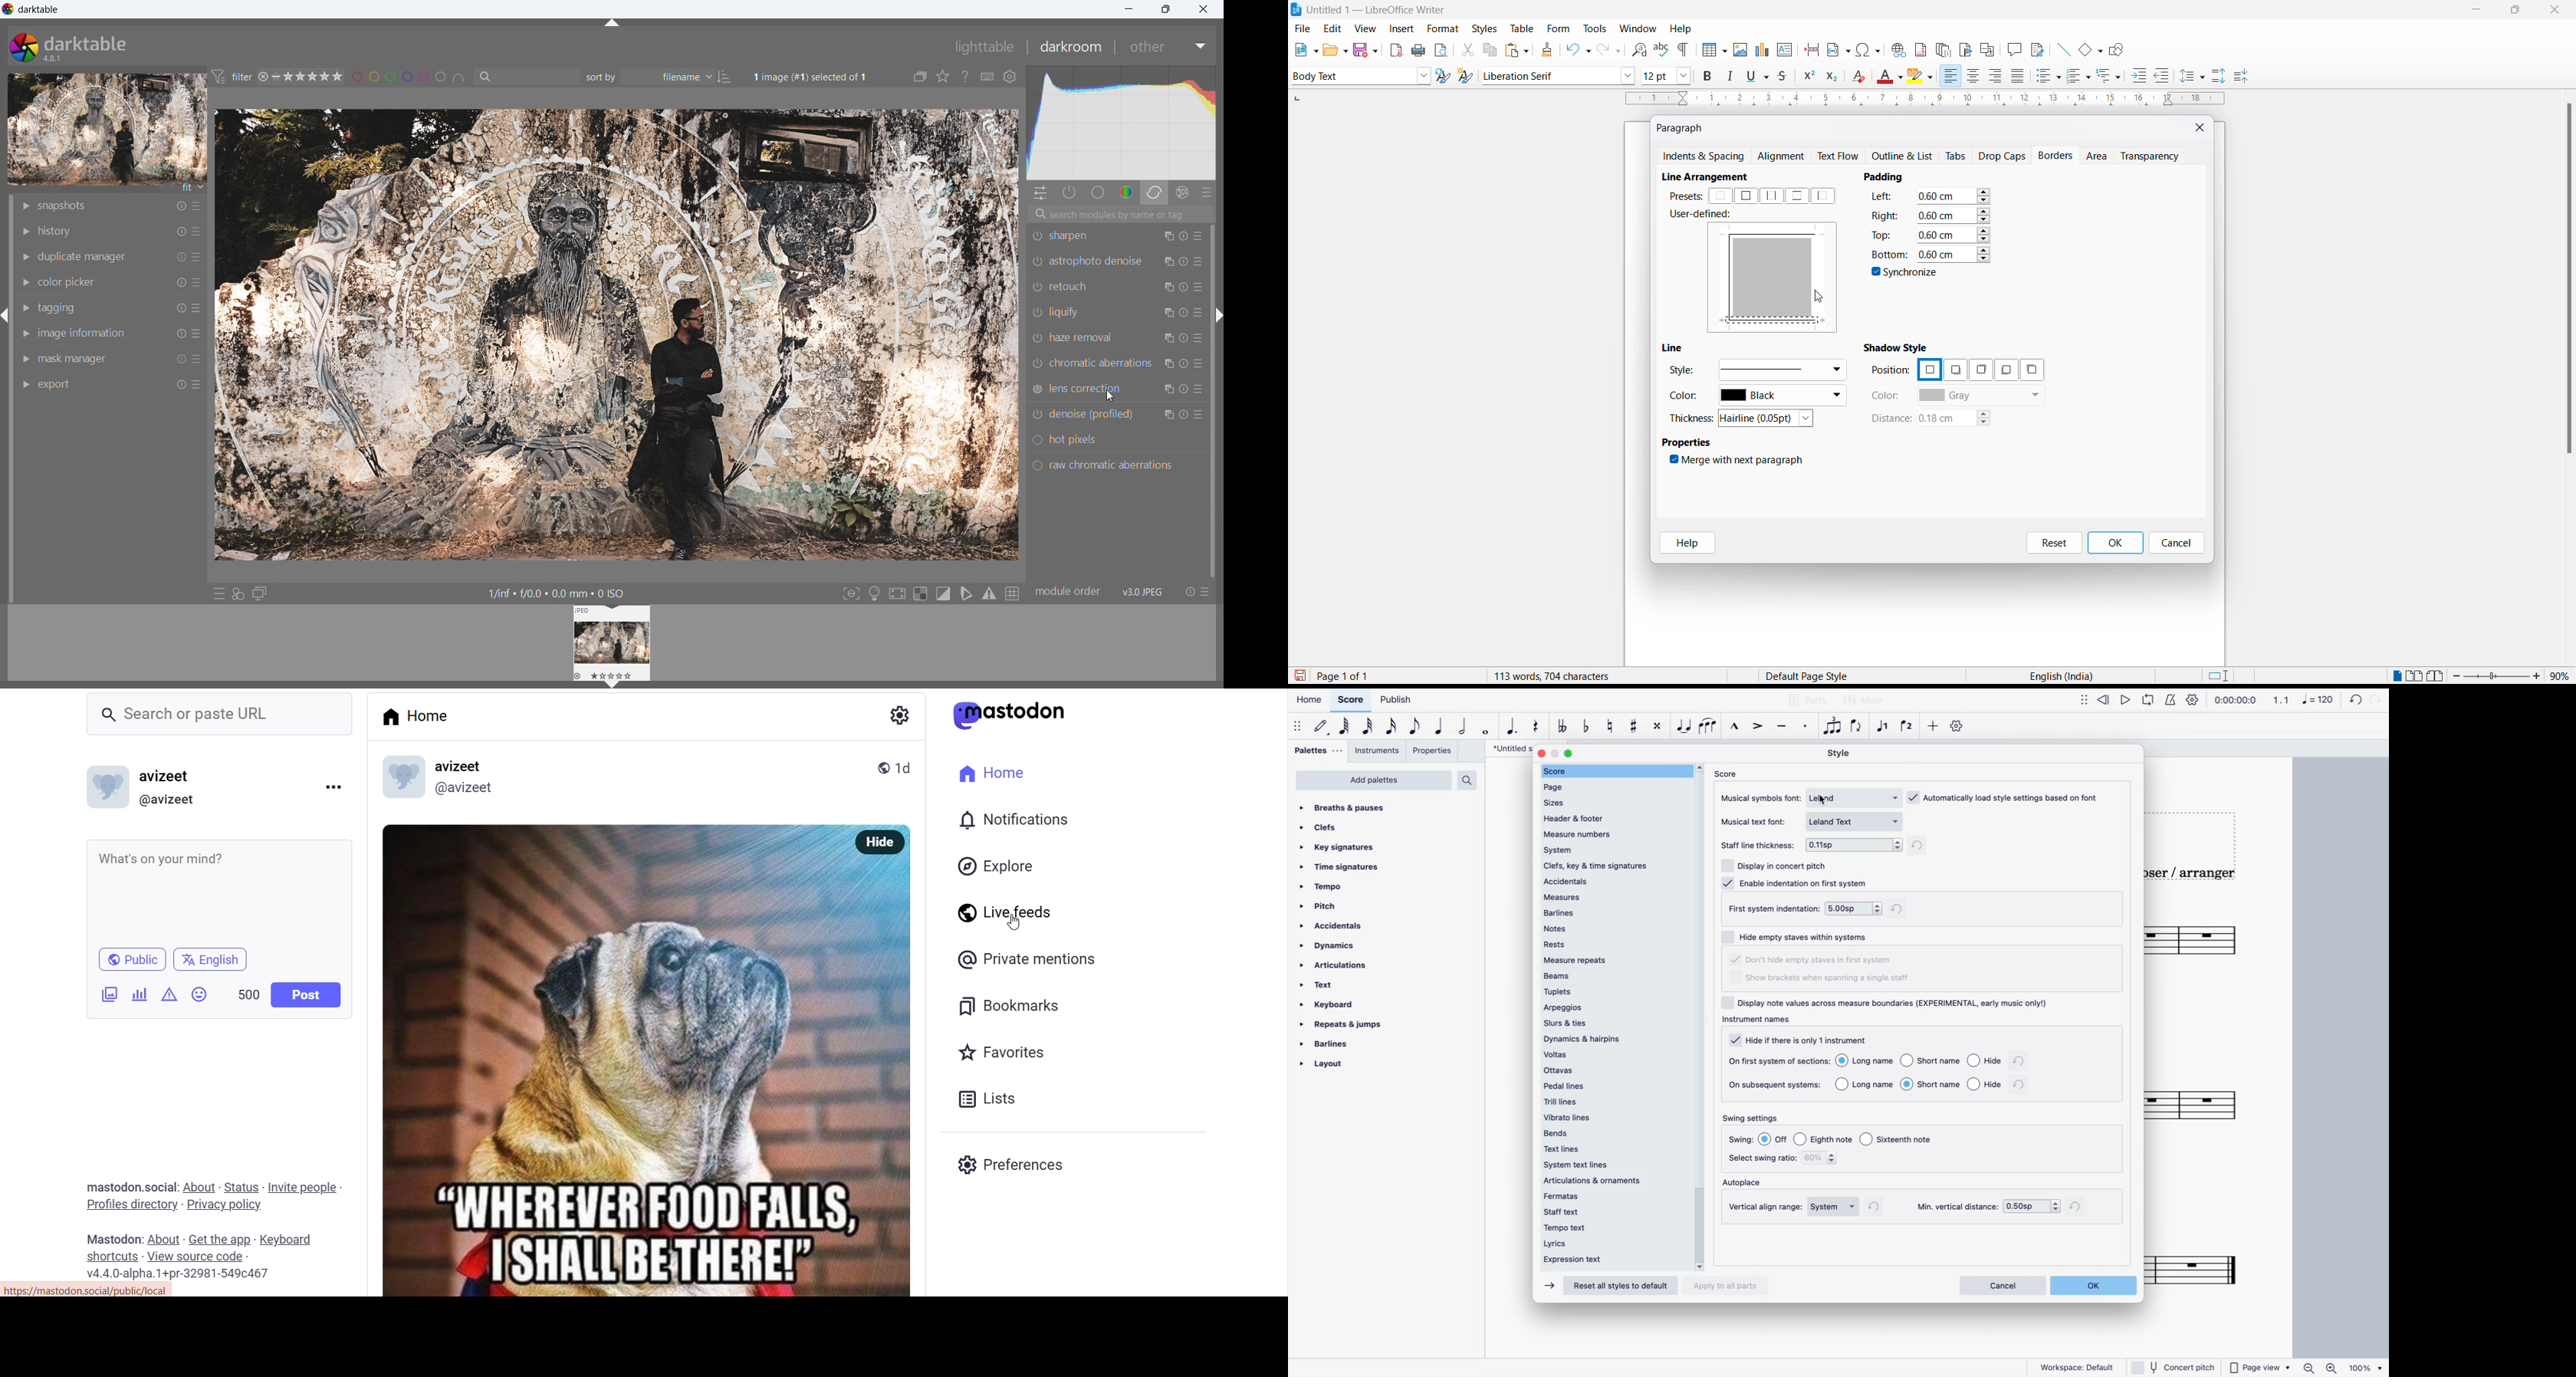 The image size is (2576, 1400). What do you see at coordinates (1542, 753) in the screenshot?
I see `close` at bounding box center [1542, 753].